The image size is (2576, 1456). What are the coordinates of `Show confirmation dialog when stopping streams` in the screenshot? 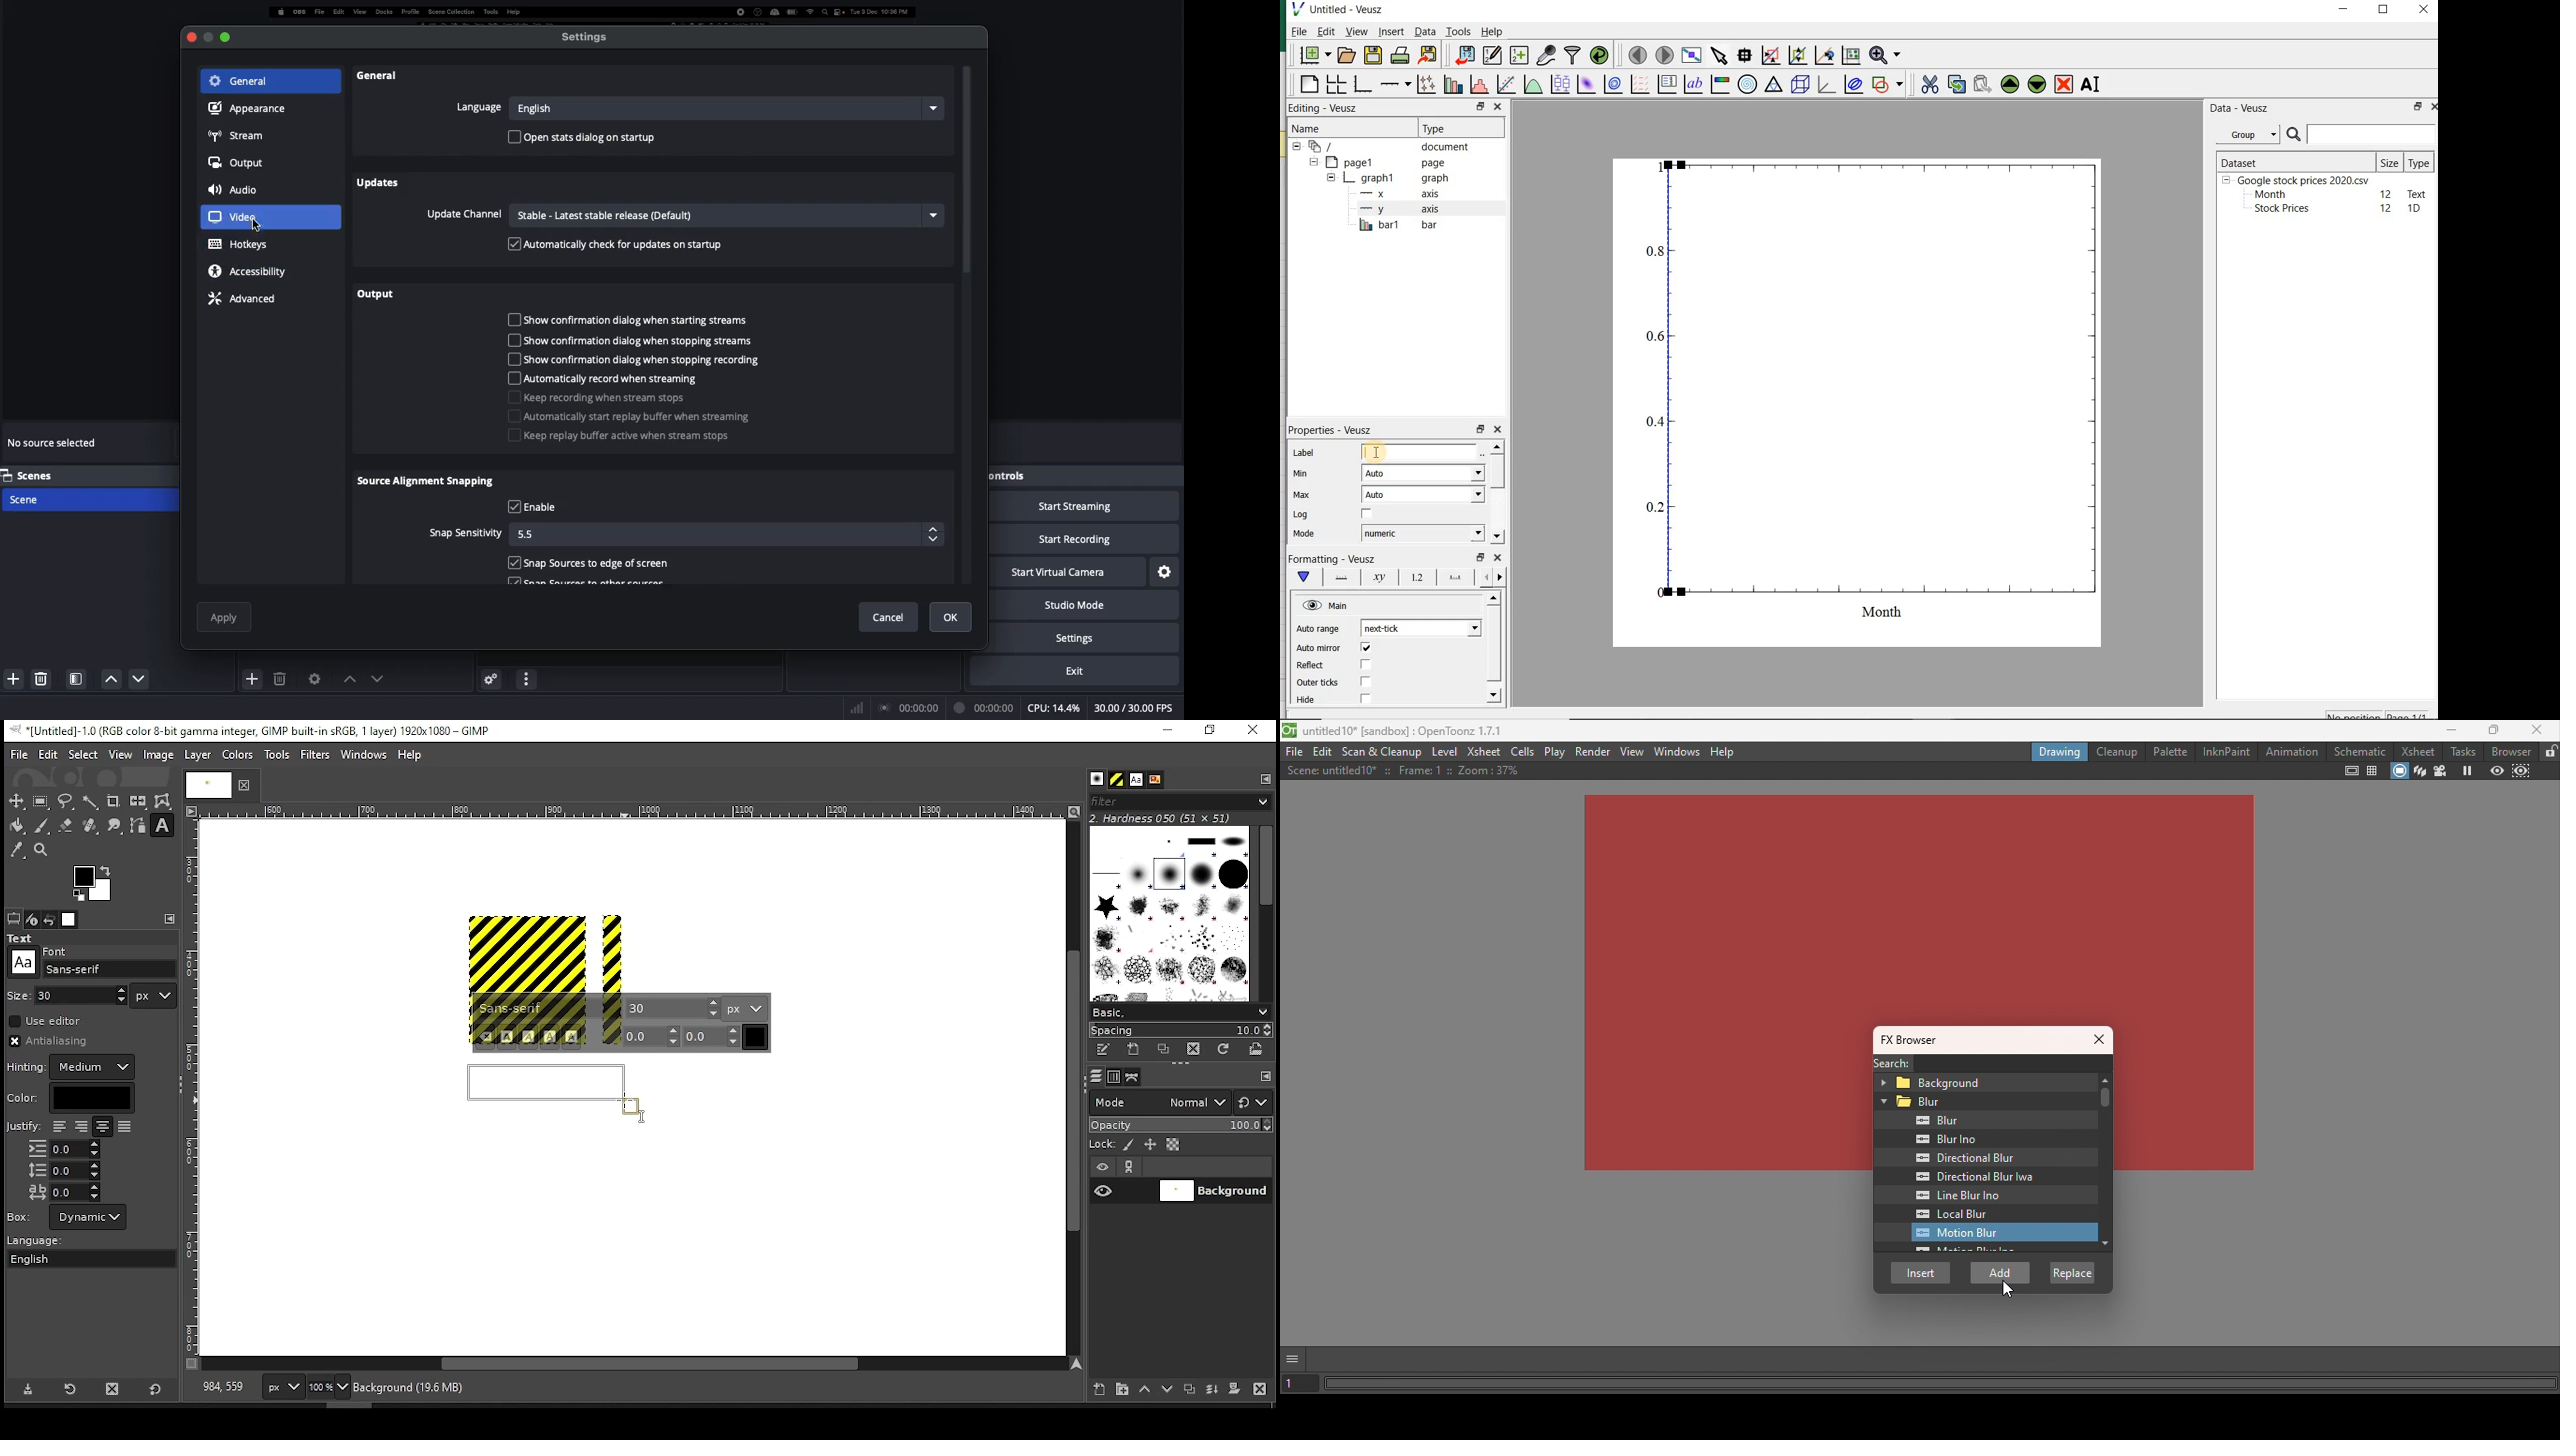 It's located at (641, 340).